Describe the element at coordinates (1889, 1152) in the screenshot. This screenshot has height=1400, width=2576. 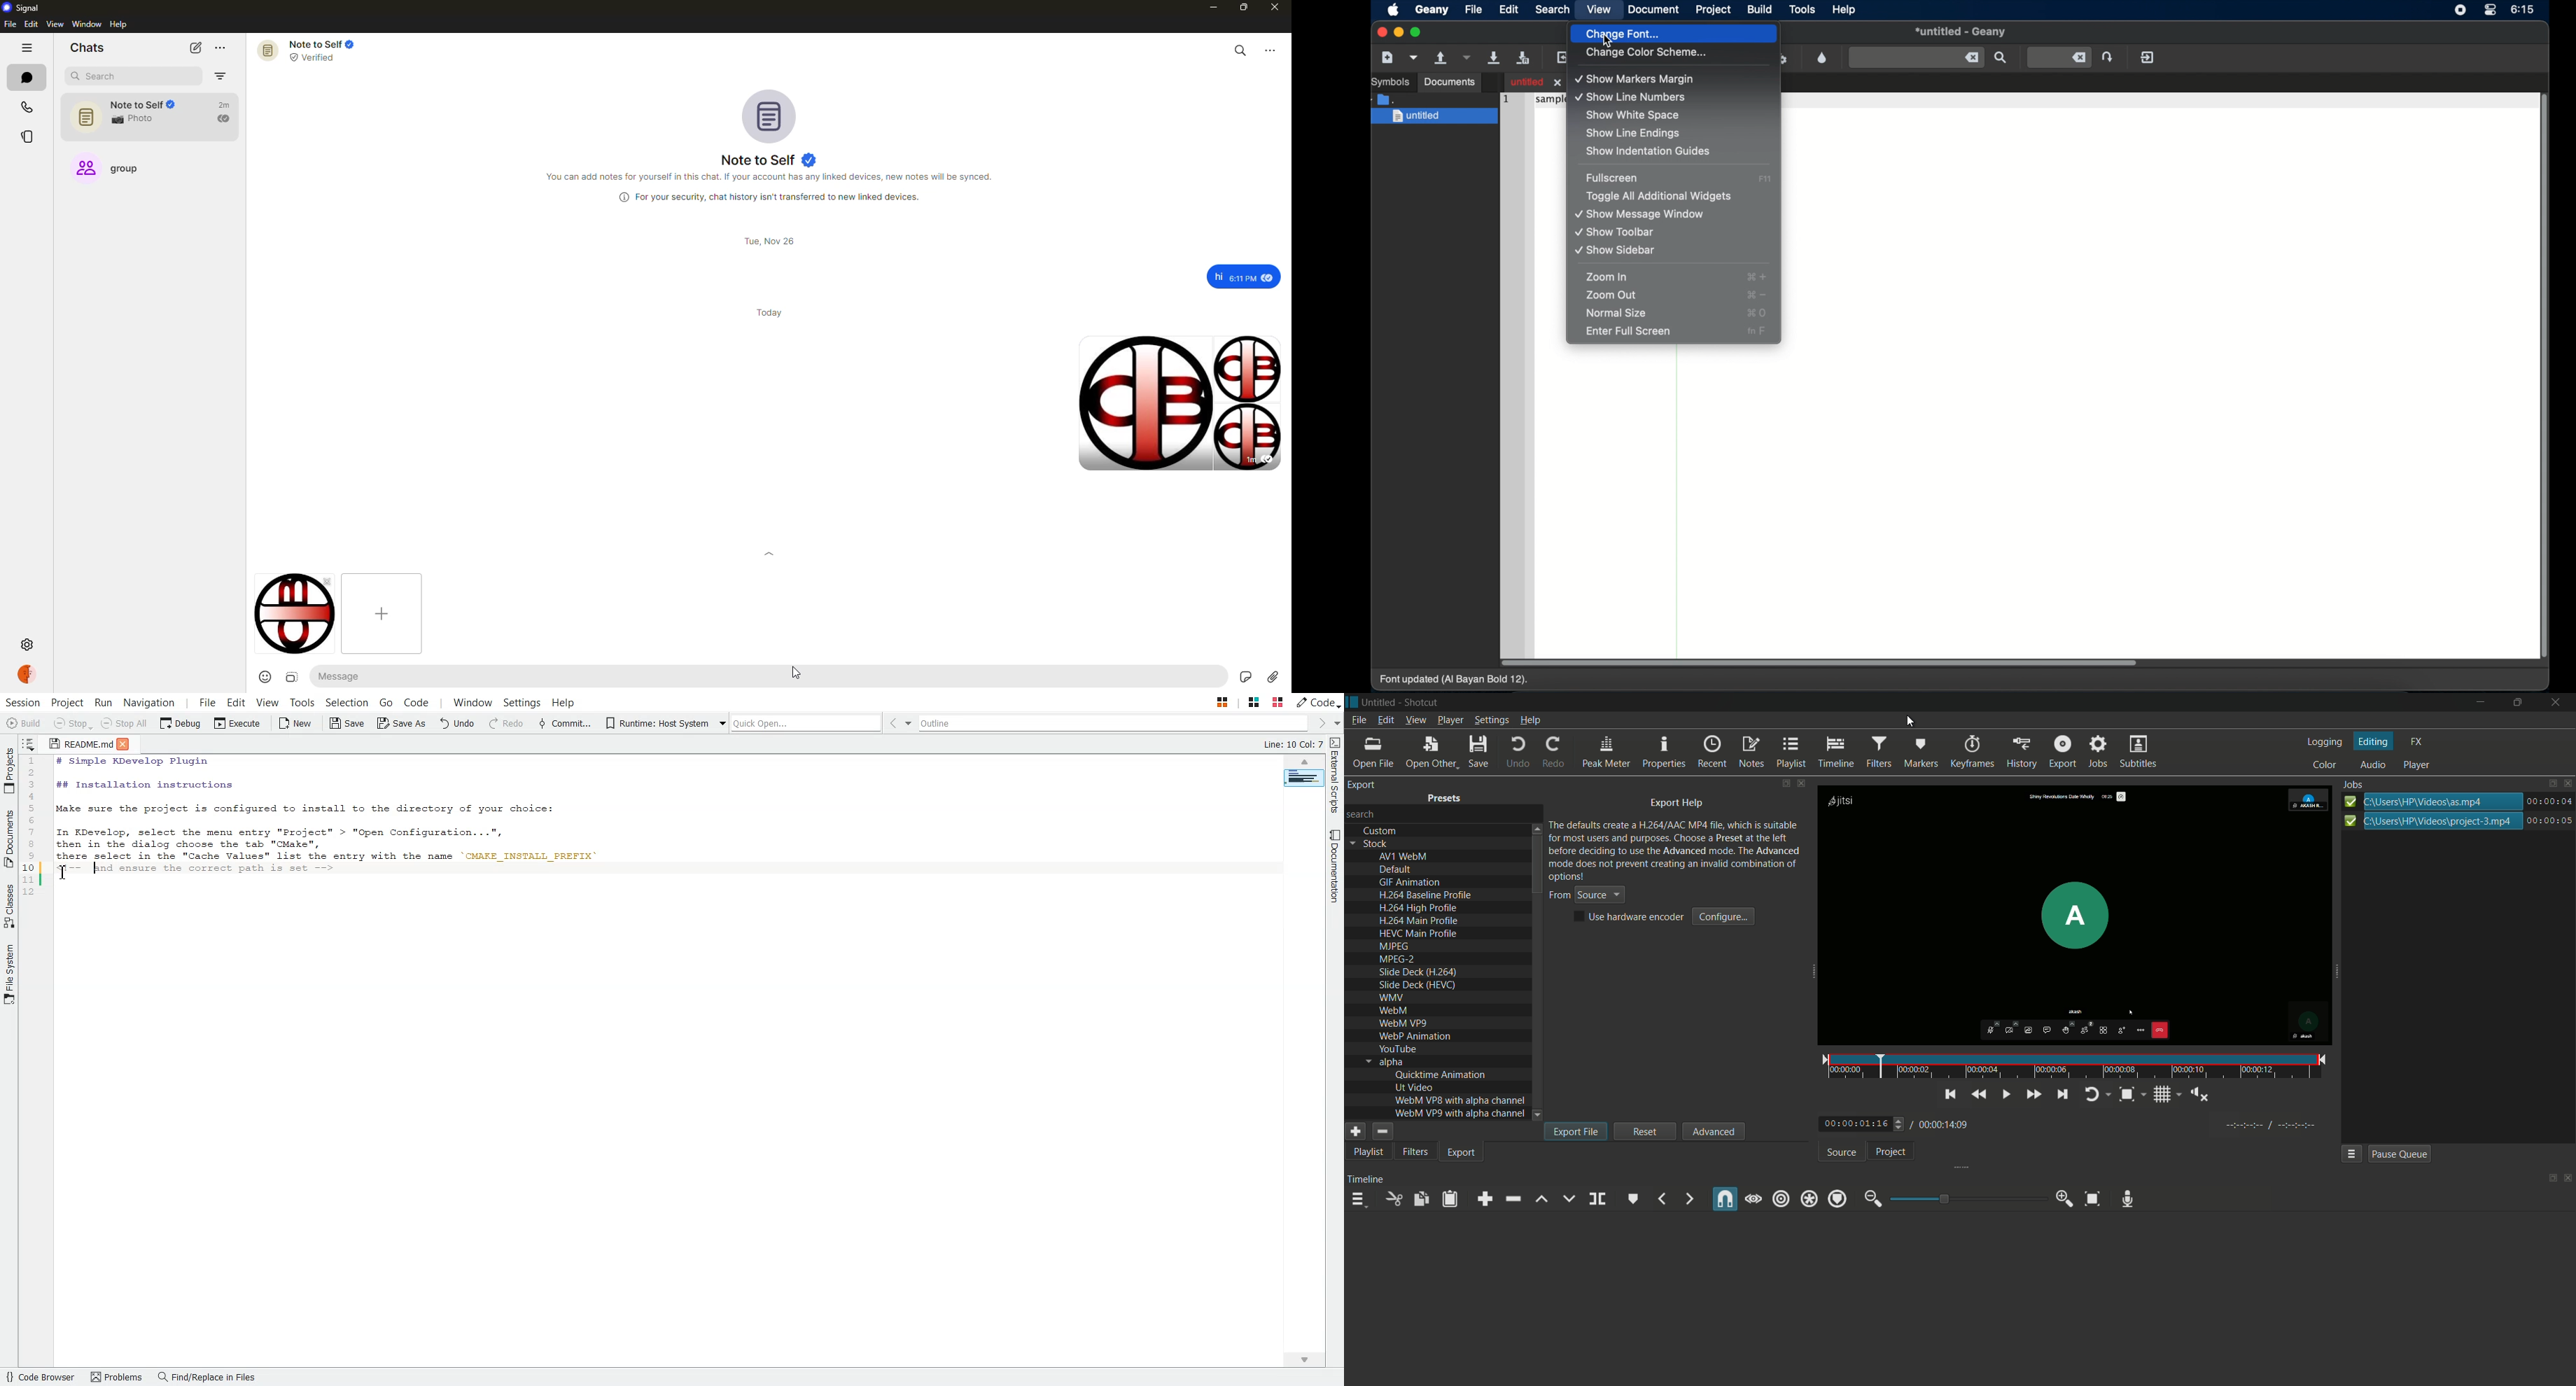
I see `project` at that location.